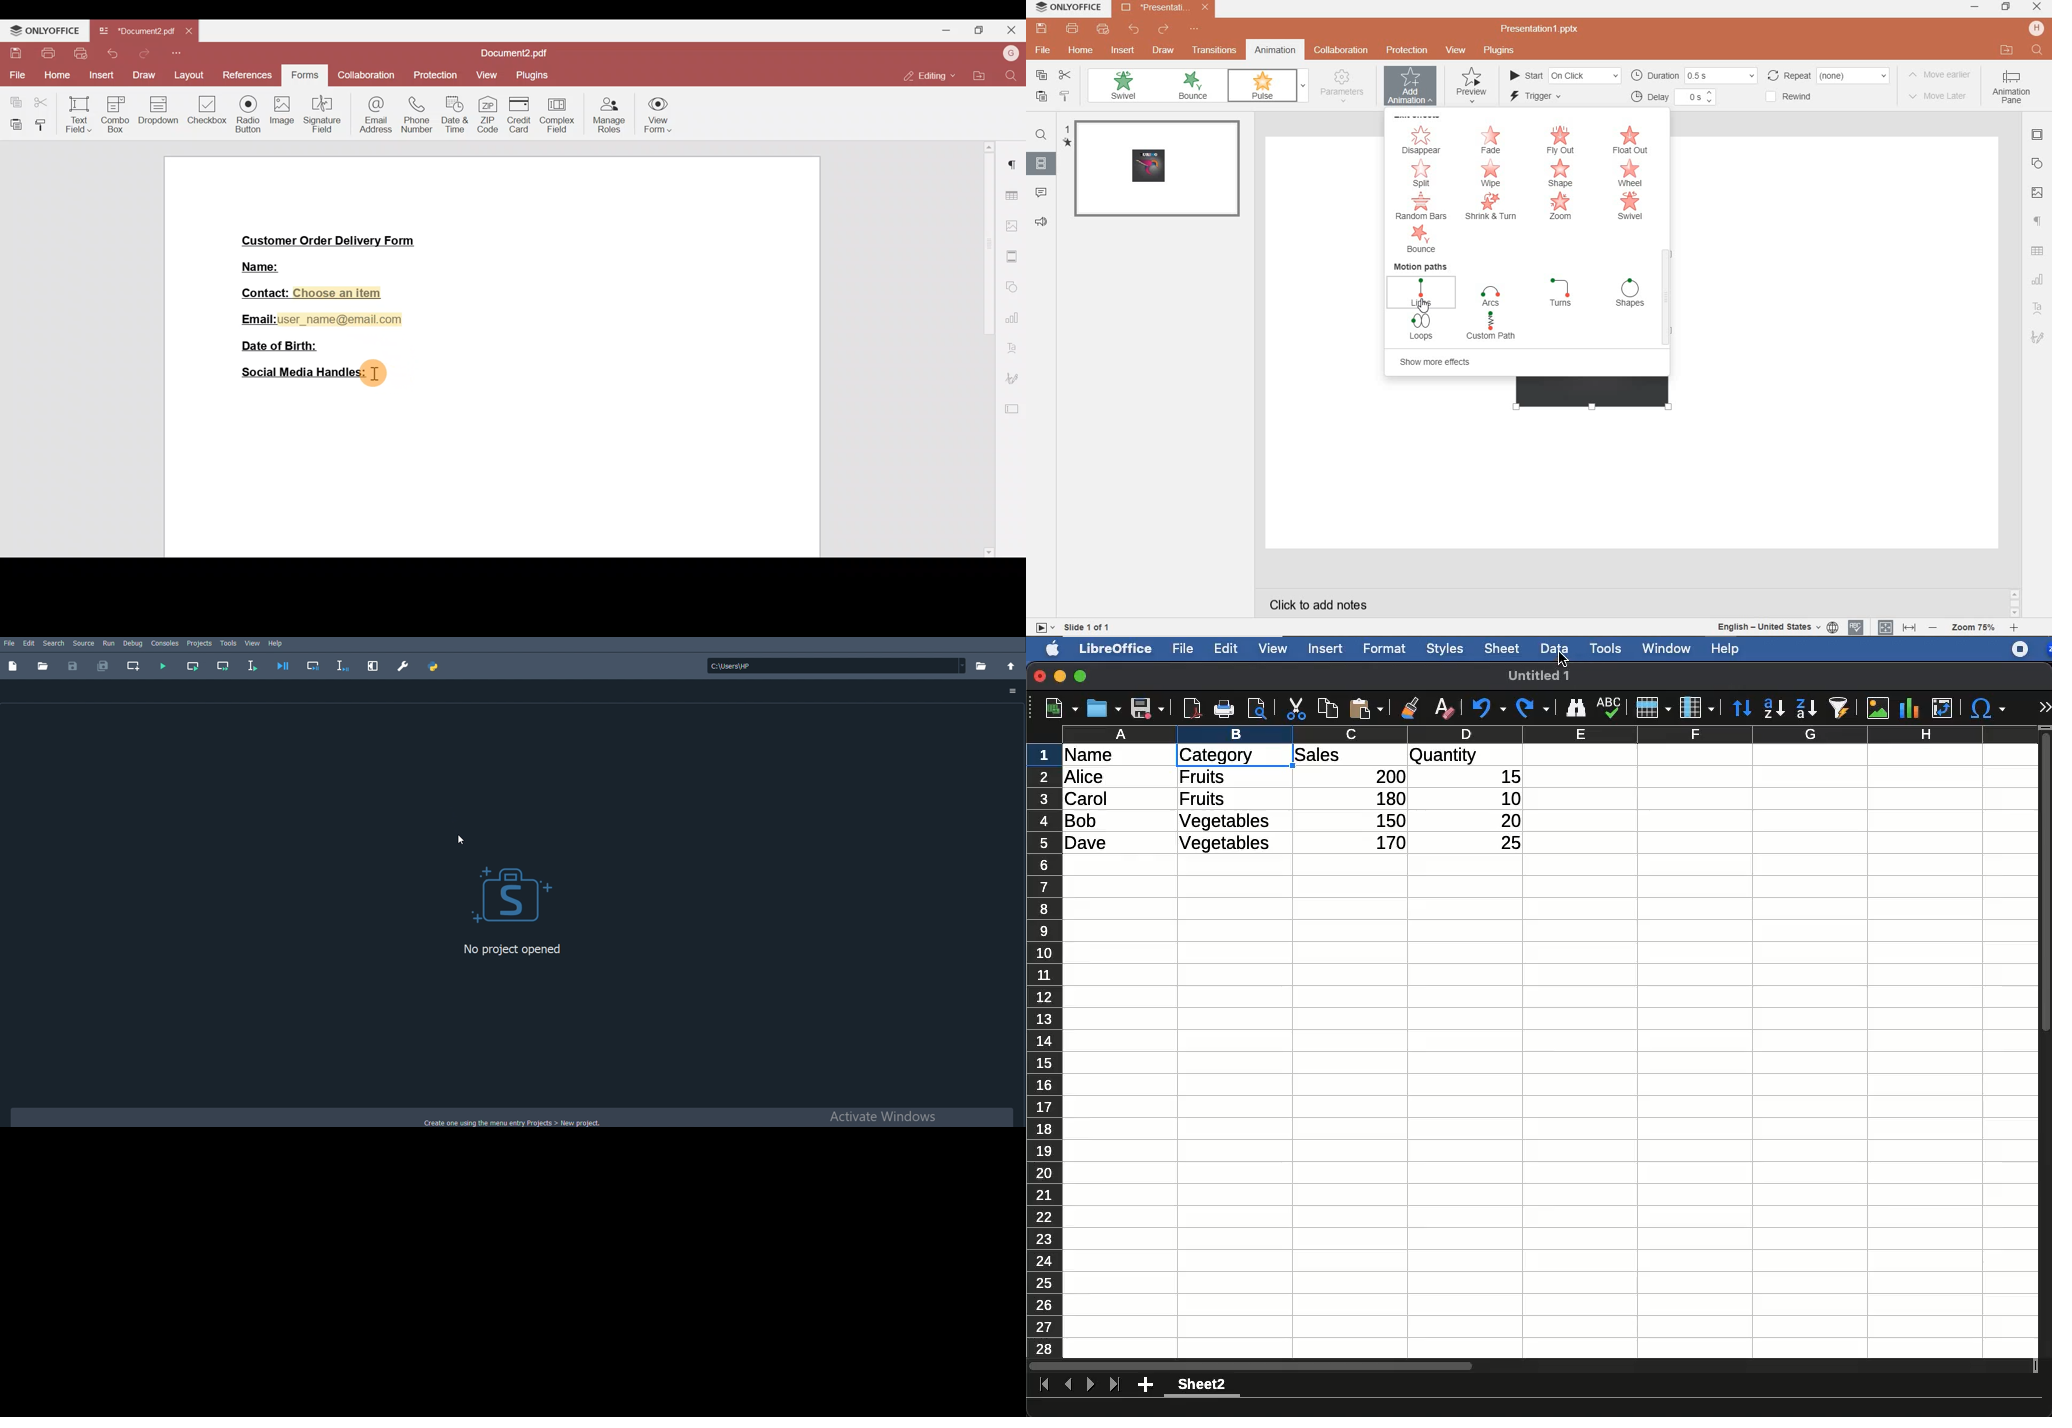 The height and width of the screenshot is (1428, 2072). What do you see at coordinates (1412, 87) in the screenshot?
I see `add animation` at bounding box center [1412, 87].